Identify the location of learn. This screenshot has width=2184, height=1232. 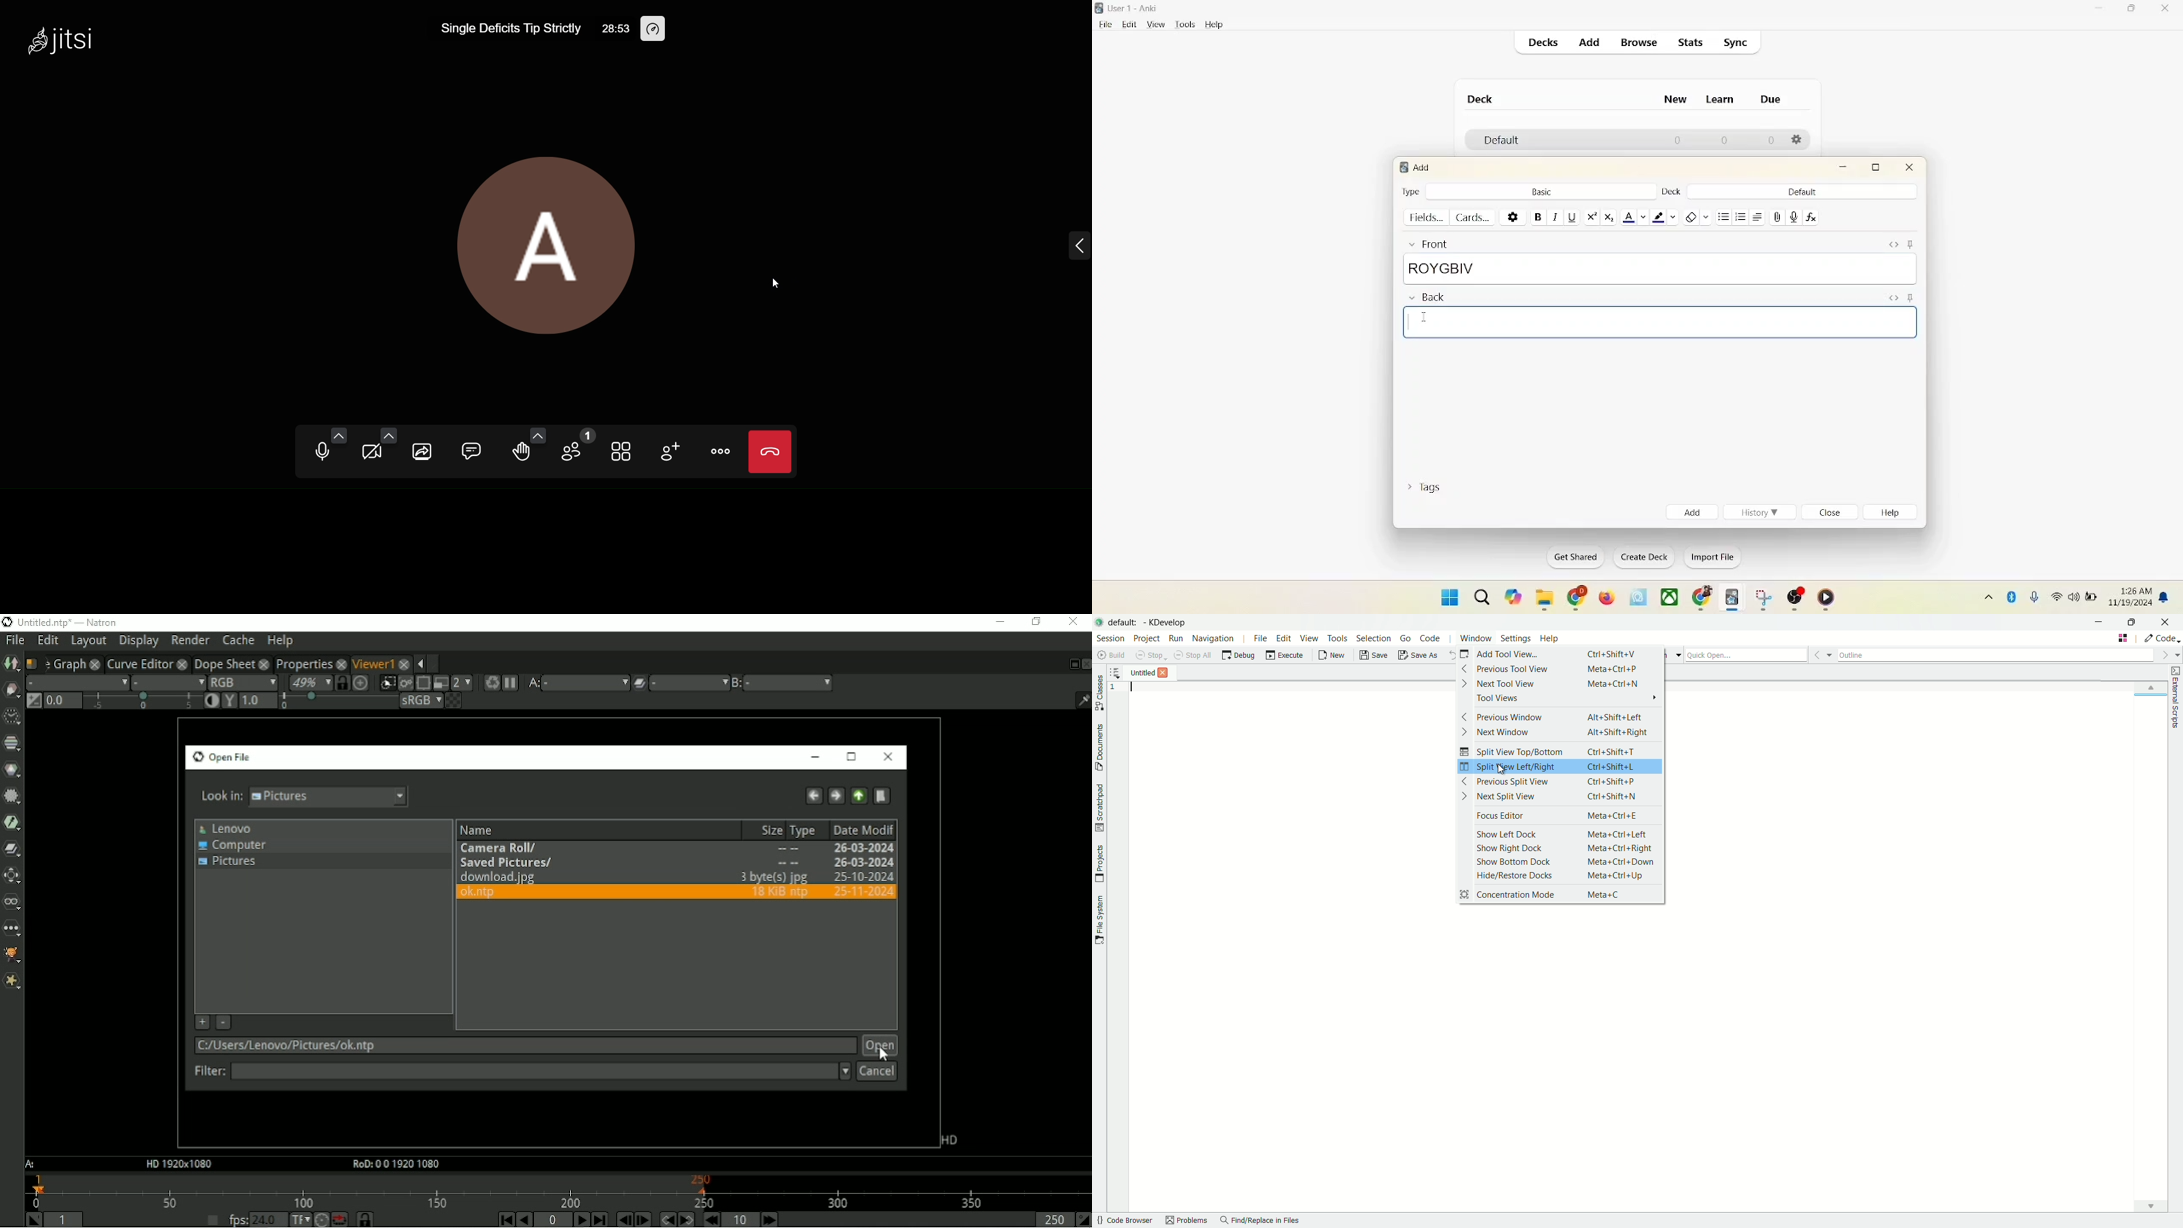
(1725, 100).